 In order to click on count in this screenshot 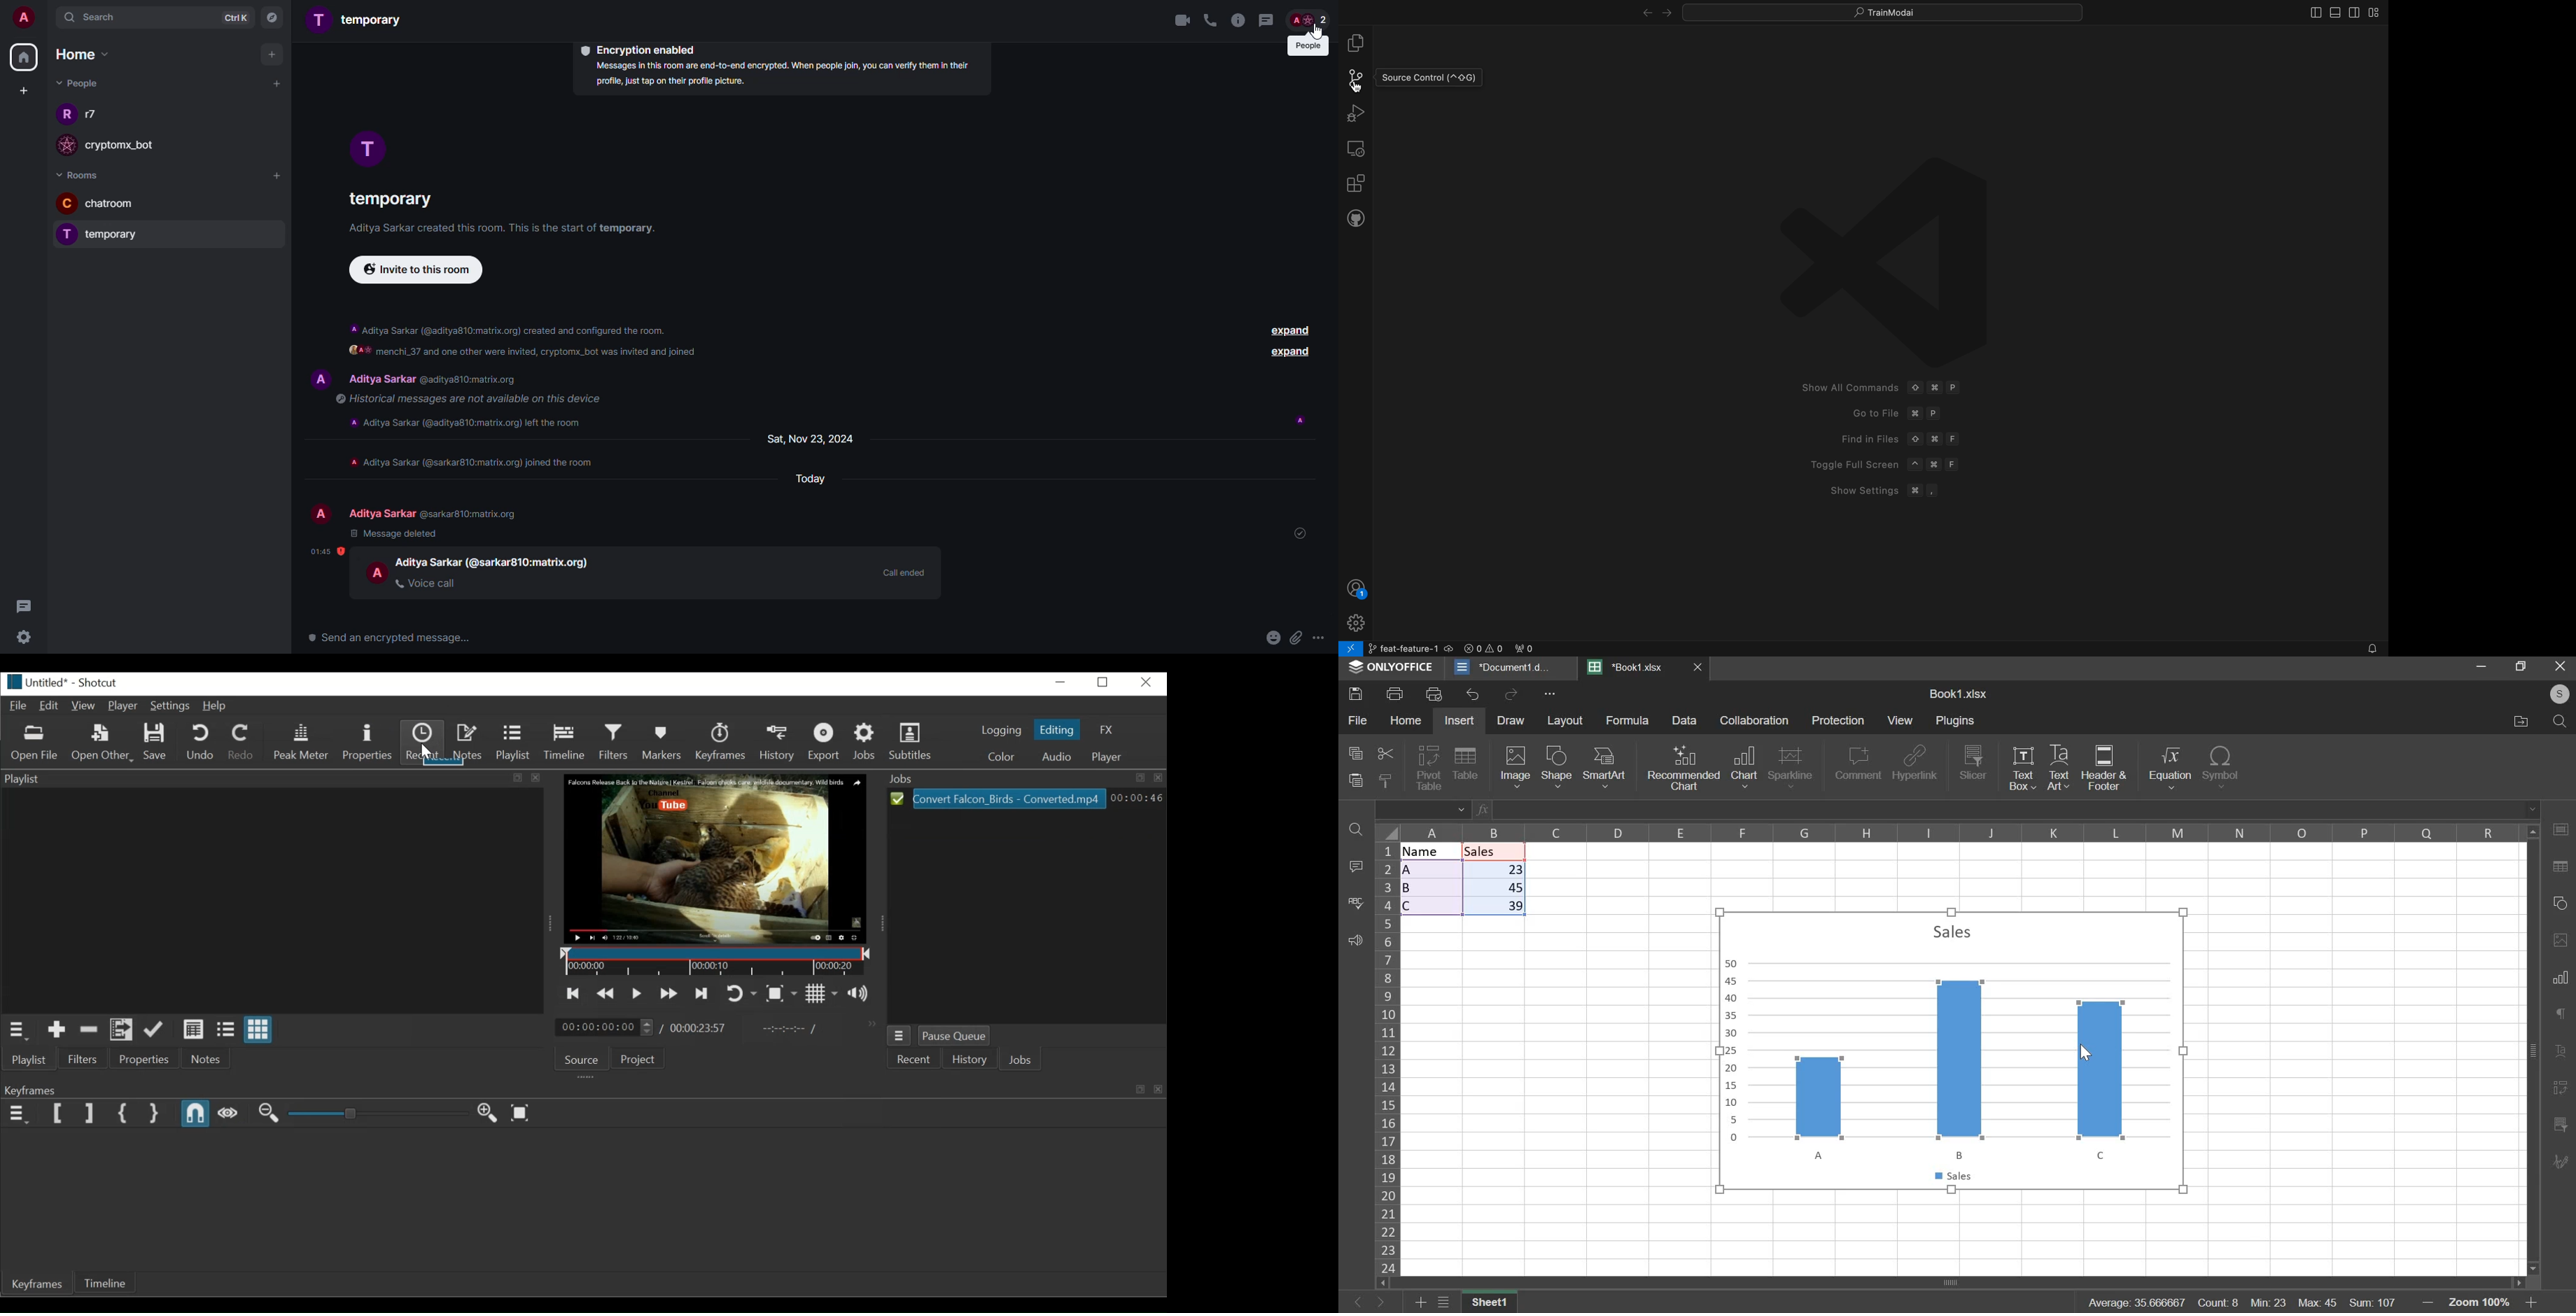, I will do `click(2218, 1301)`.